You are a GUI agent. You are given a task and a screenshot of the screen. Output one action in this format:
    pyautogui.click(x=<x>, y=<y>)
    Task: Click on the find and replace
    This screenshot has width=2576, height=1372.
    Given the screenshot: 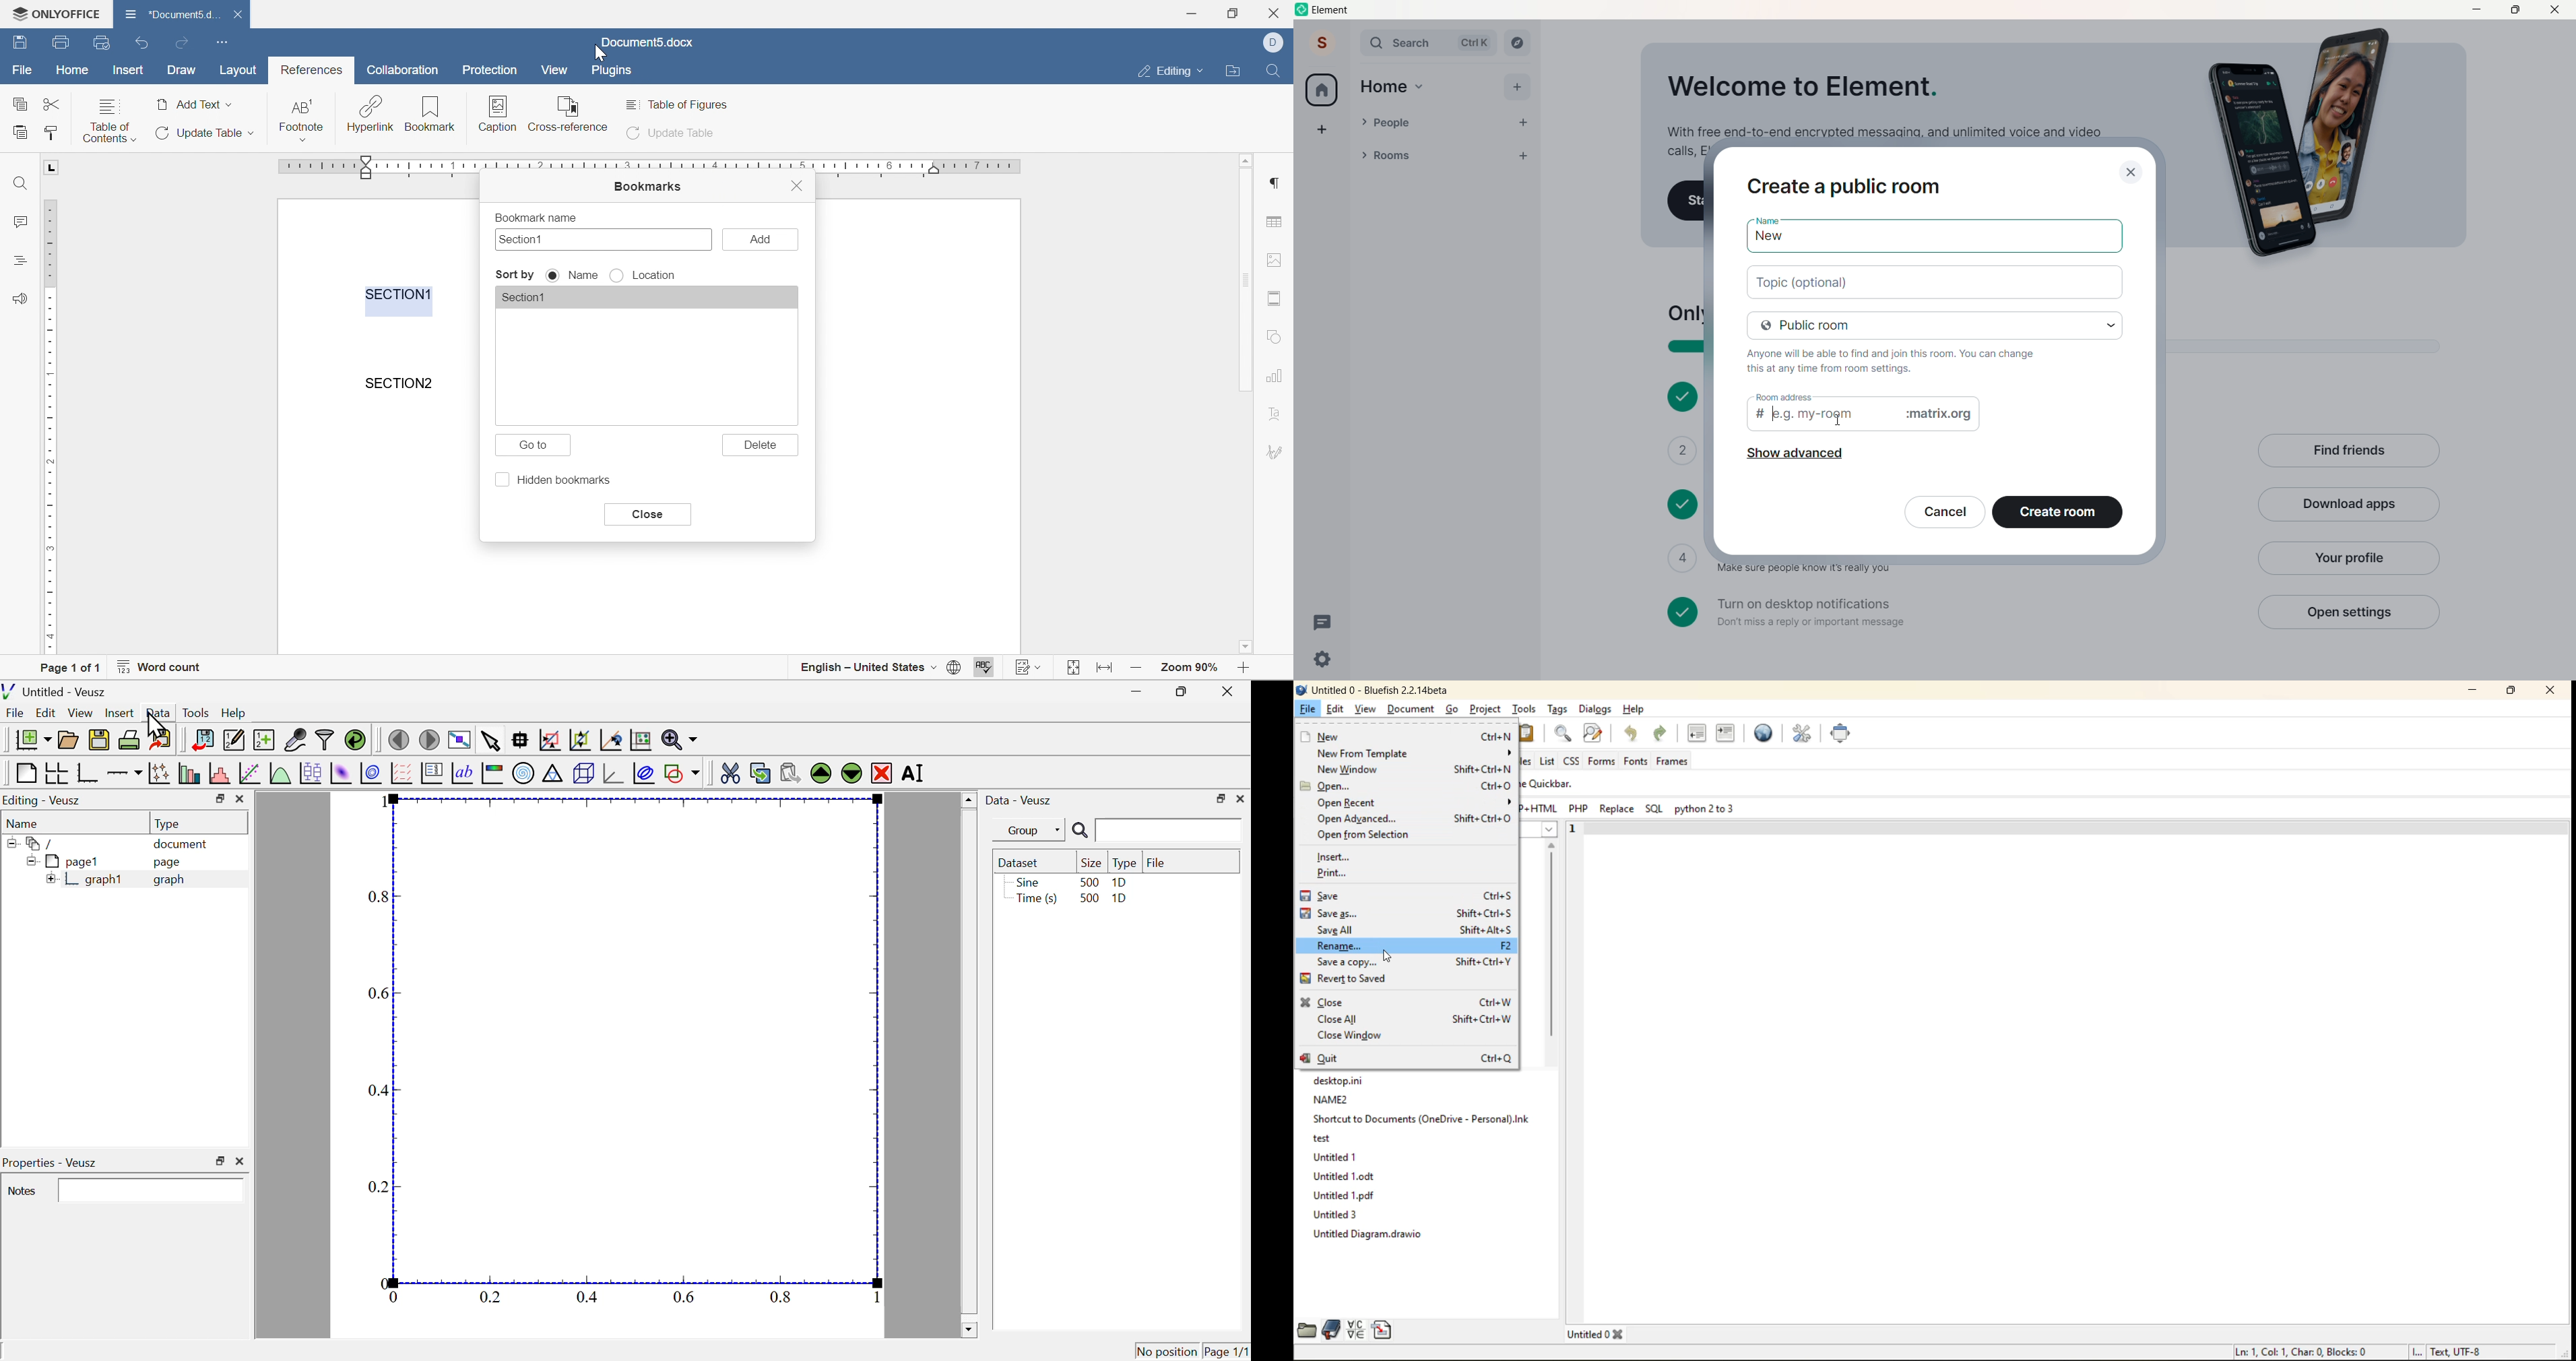 What is the action you would take?
    pyautogui.click(x=1594, y=734)
    